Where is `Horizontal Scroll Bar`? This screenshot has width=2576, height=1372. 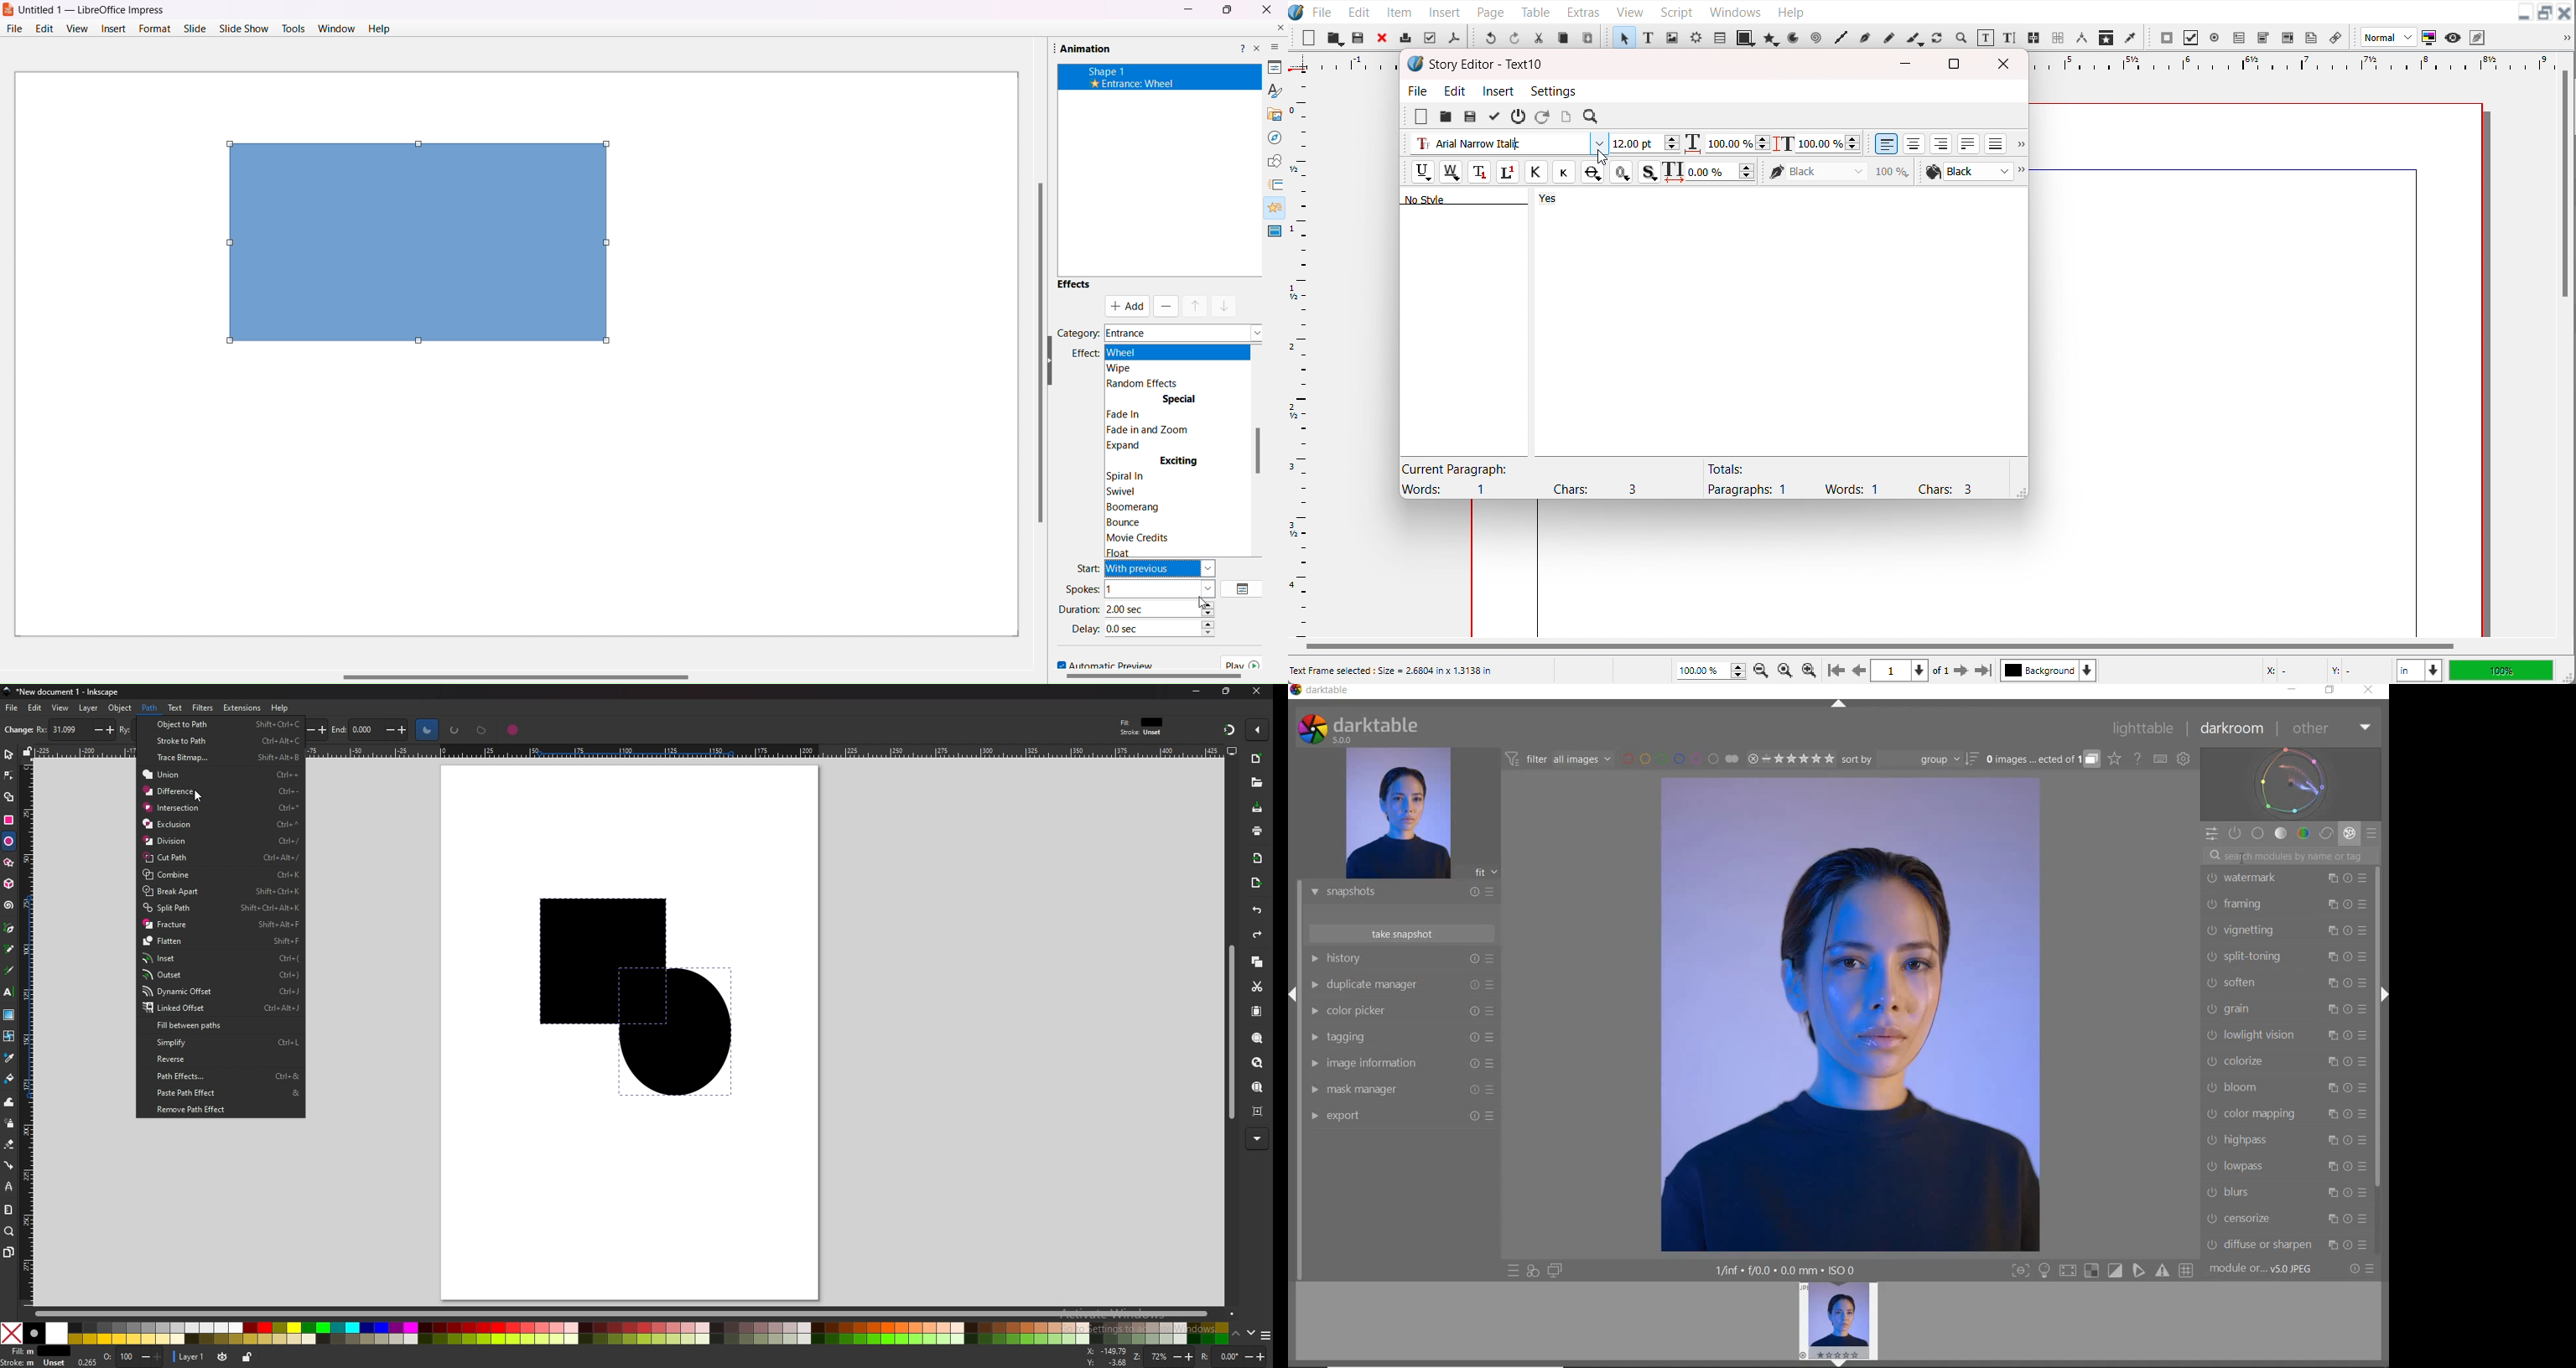
Horizontal Scroll Bar is located at coordinates (539, 643).